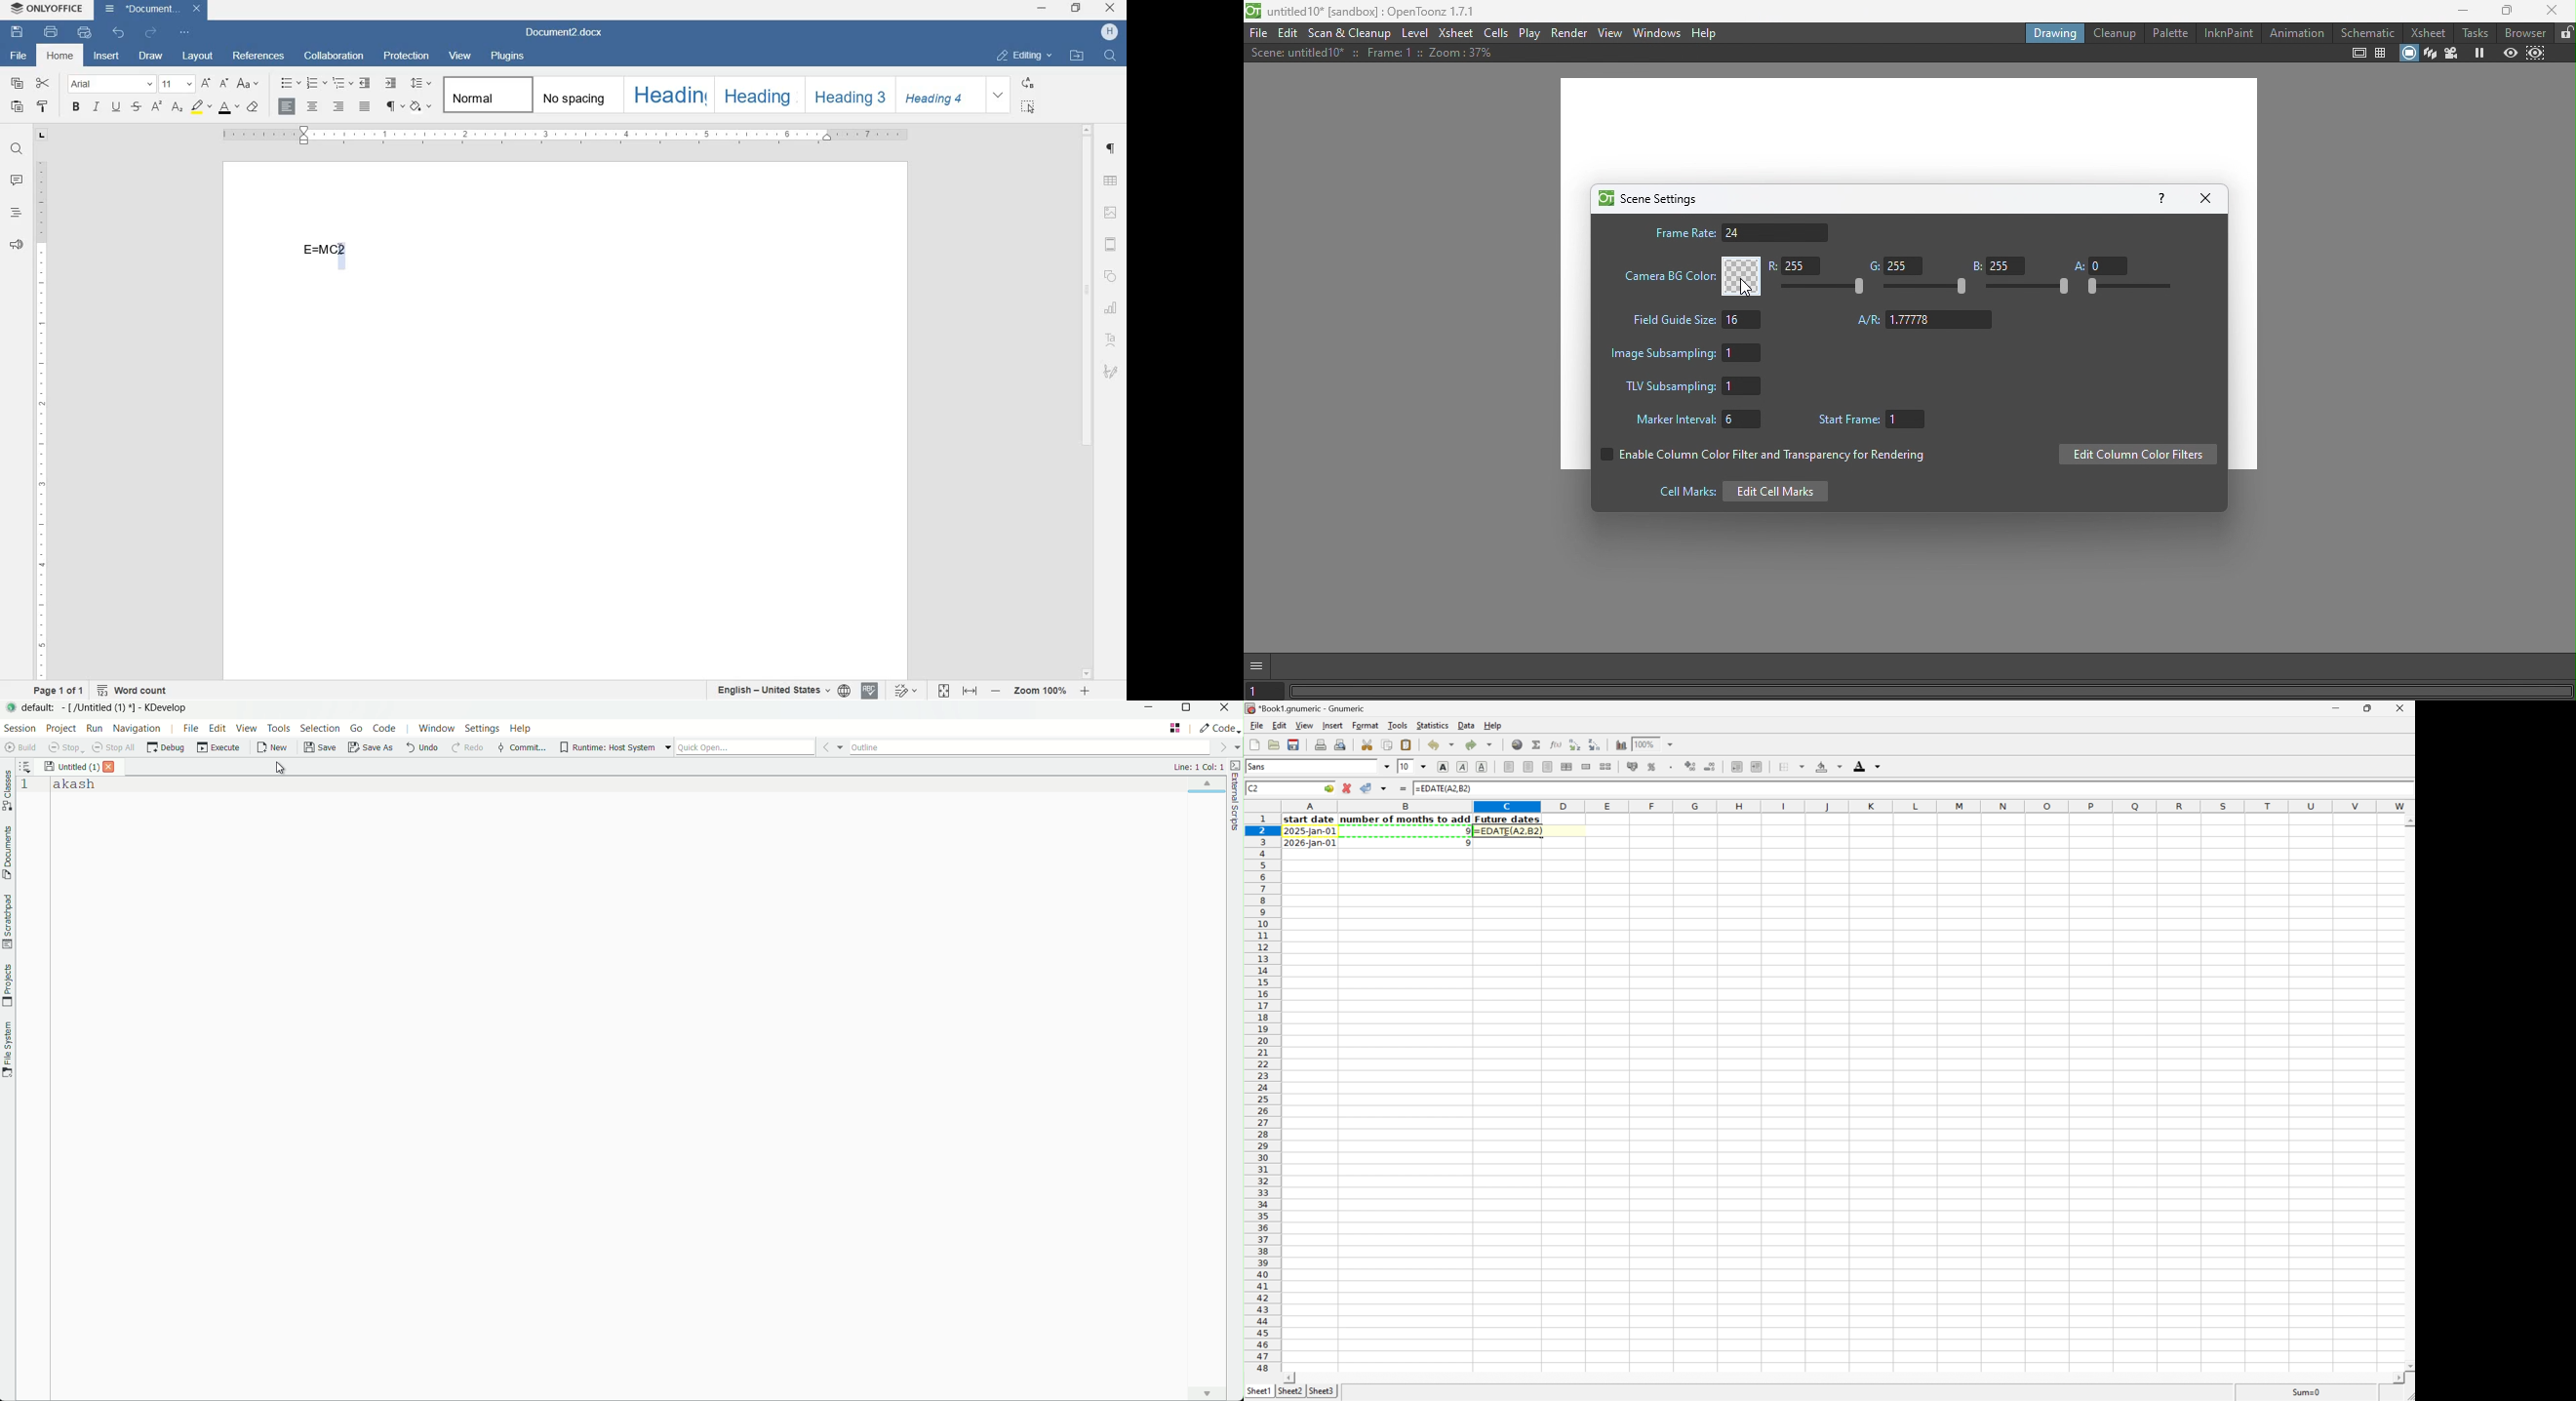  Describe the element at coordinates (17, 56) in the screenshot. I see `file` at that location.